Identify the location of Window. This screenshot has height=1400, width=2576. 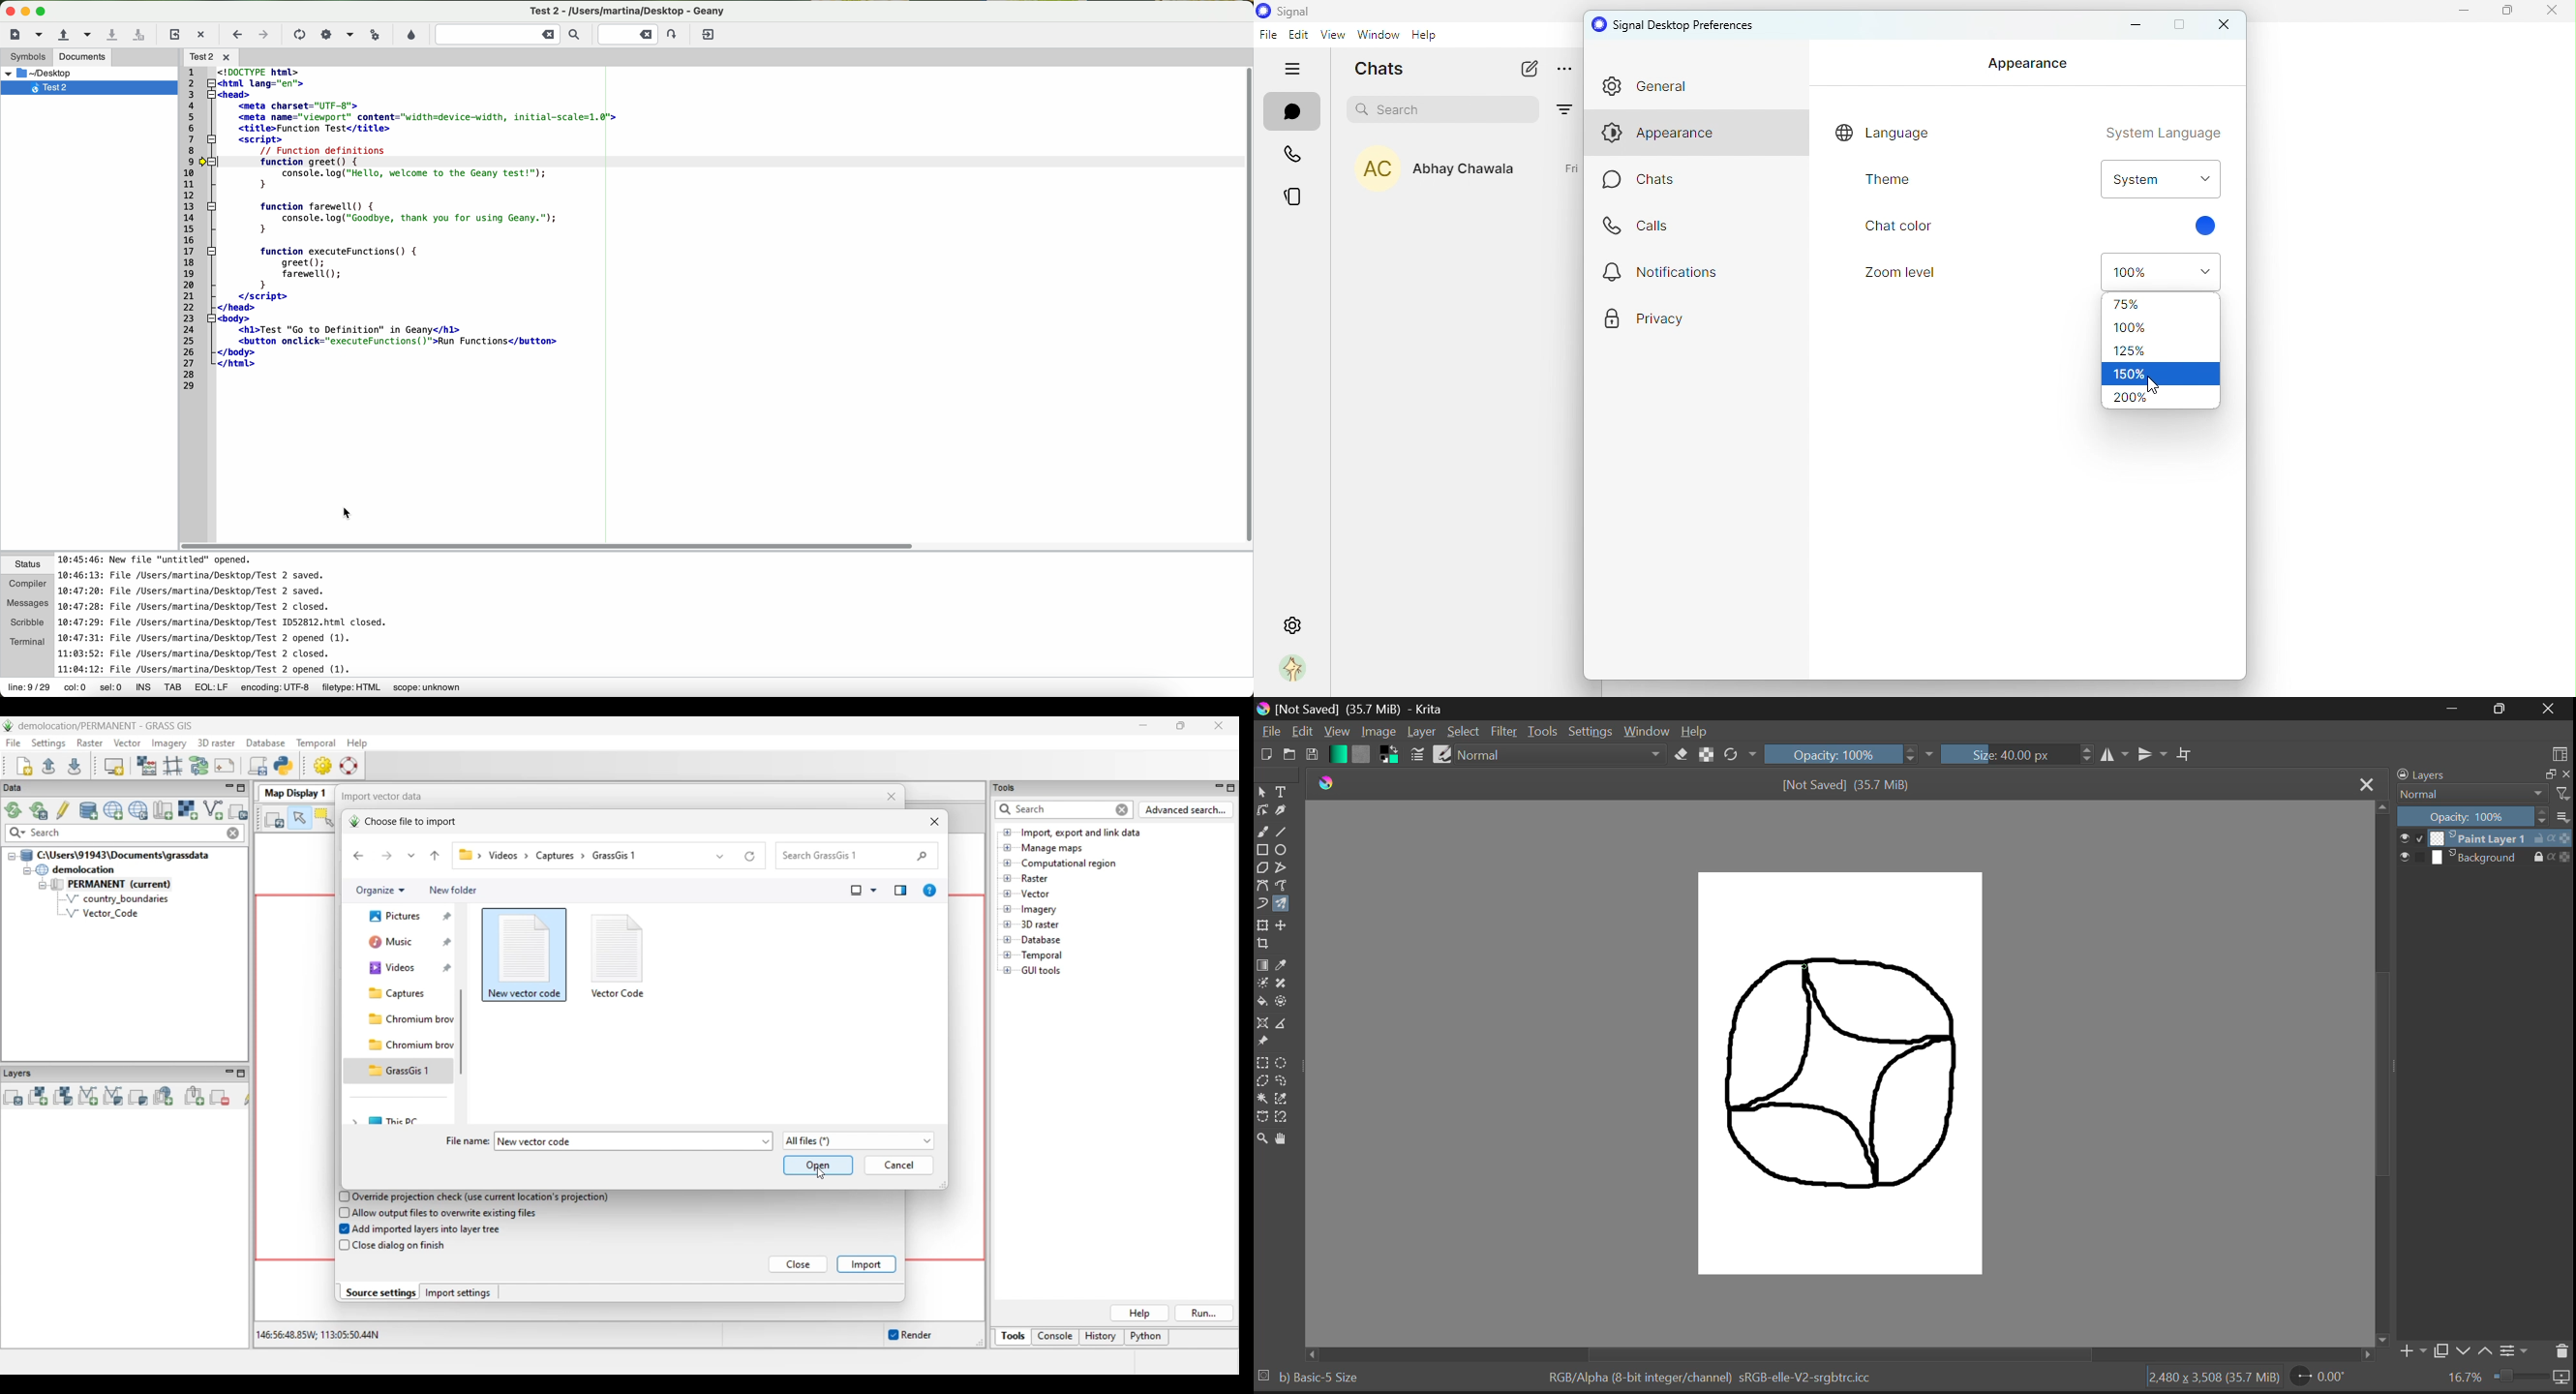
(1645, 732).